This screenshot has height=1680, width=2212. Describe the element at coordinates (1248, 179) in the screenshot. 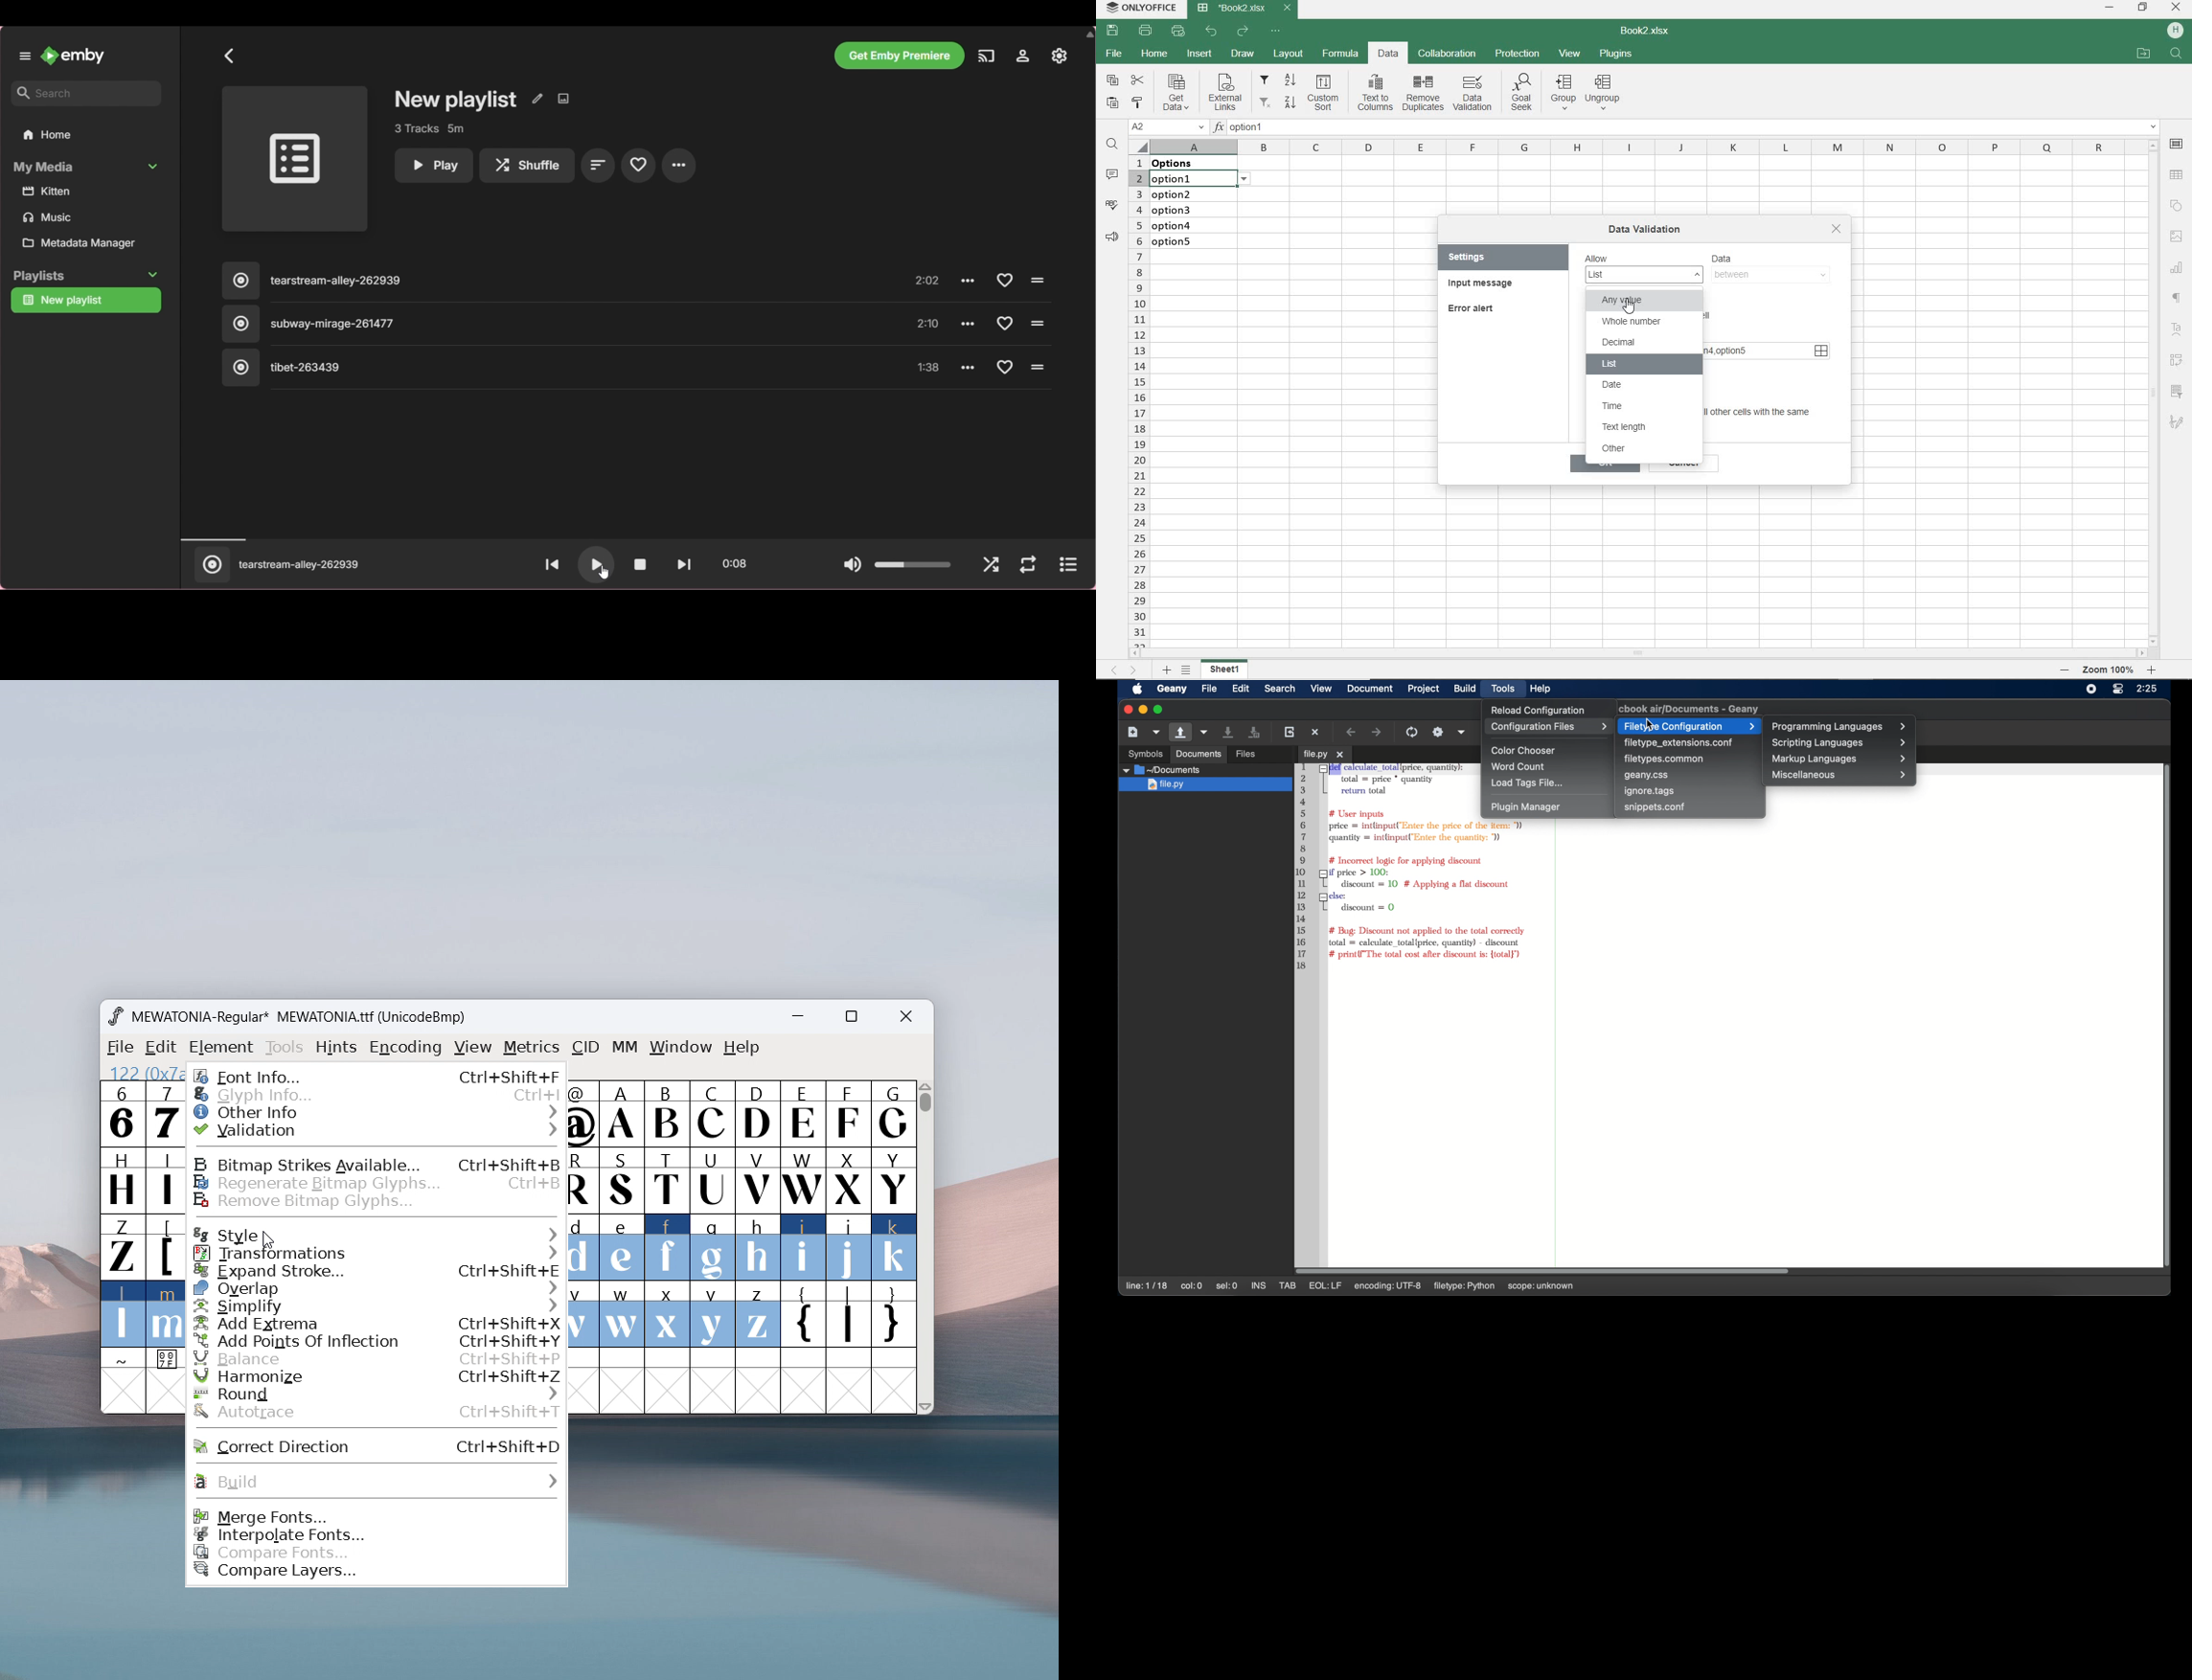

I see `options` at that location.